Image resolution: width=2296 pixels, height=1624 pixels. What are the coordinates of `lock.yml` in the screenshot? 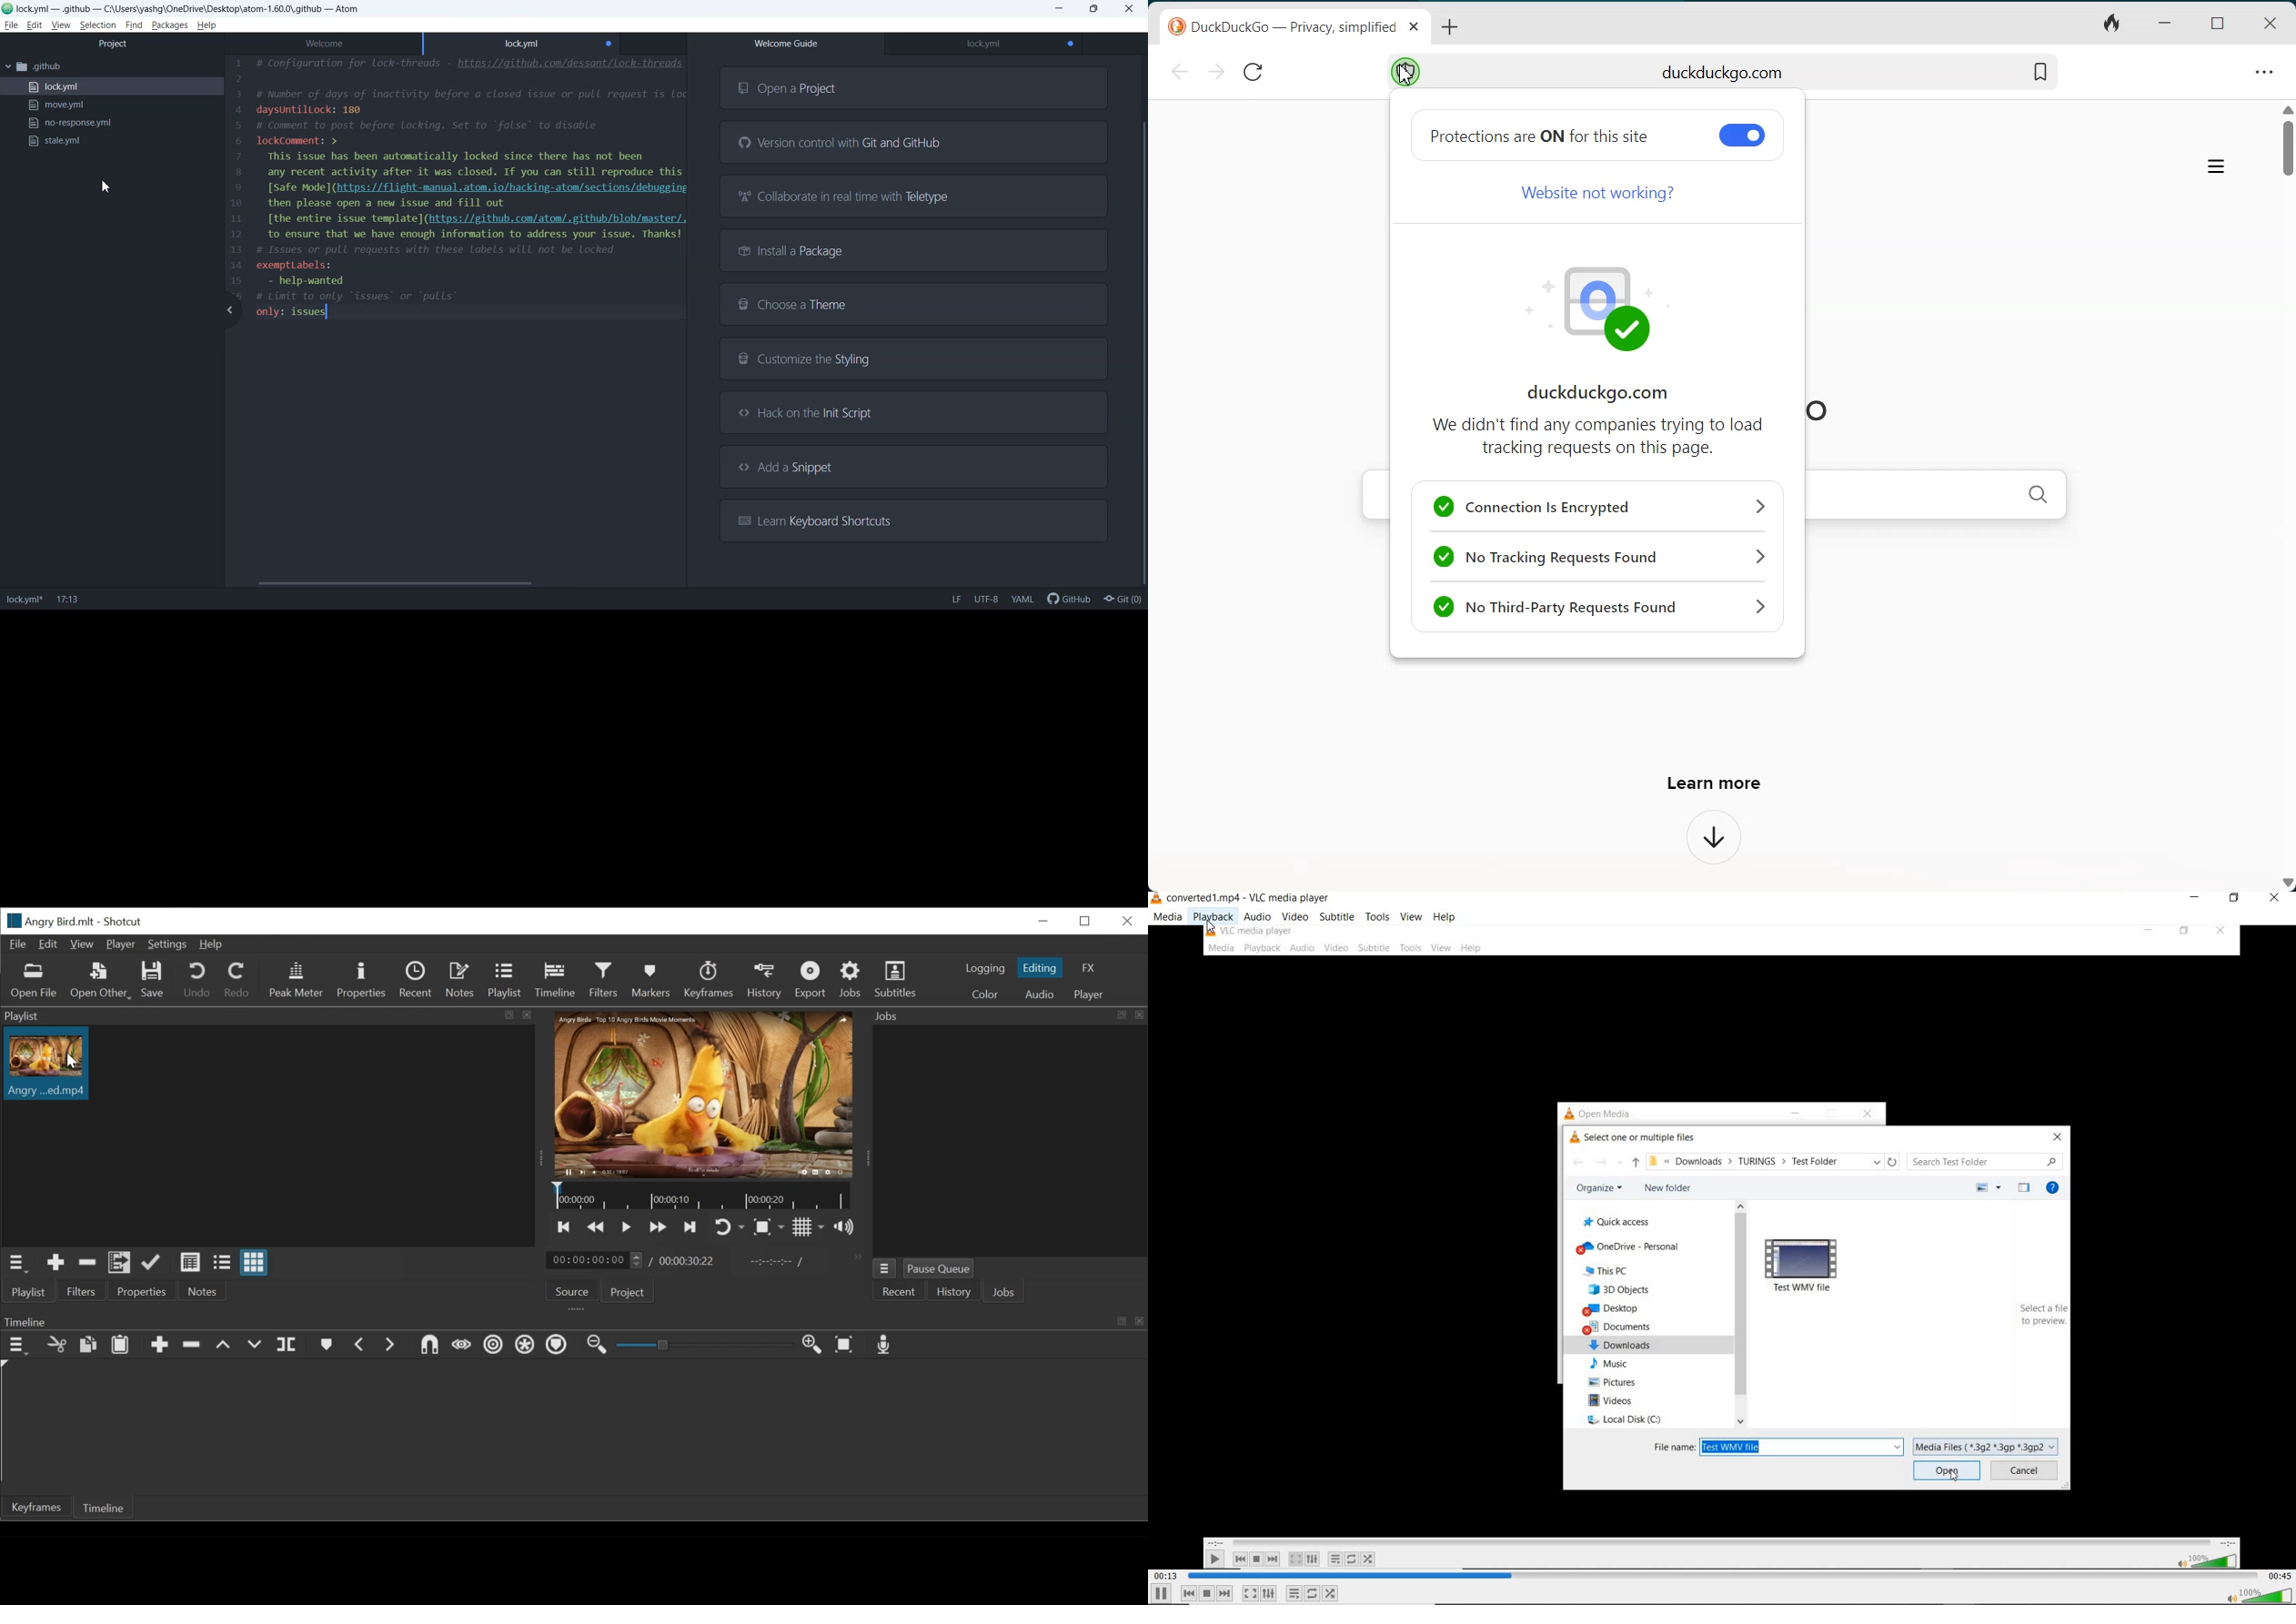 It's located at (111, 87).